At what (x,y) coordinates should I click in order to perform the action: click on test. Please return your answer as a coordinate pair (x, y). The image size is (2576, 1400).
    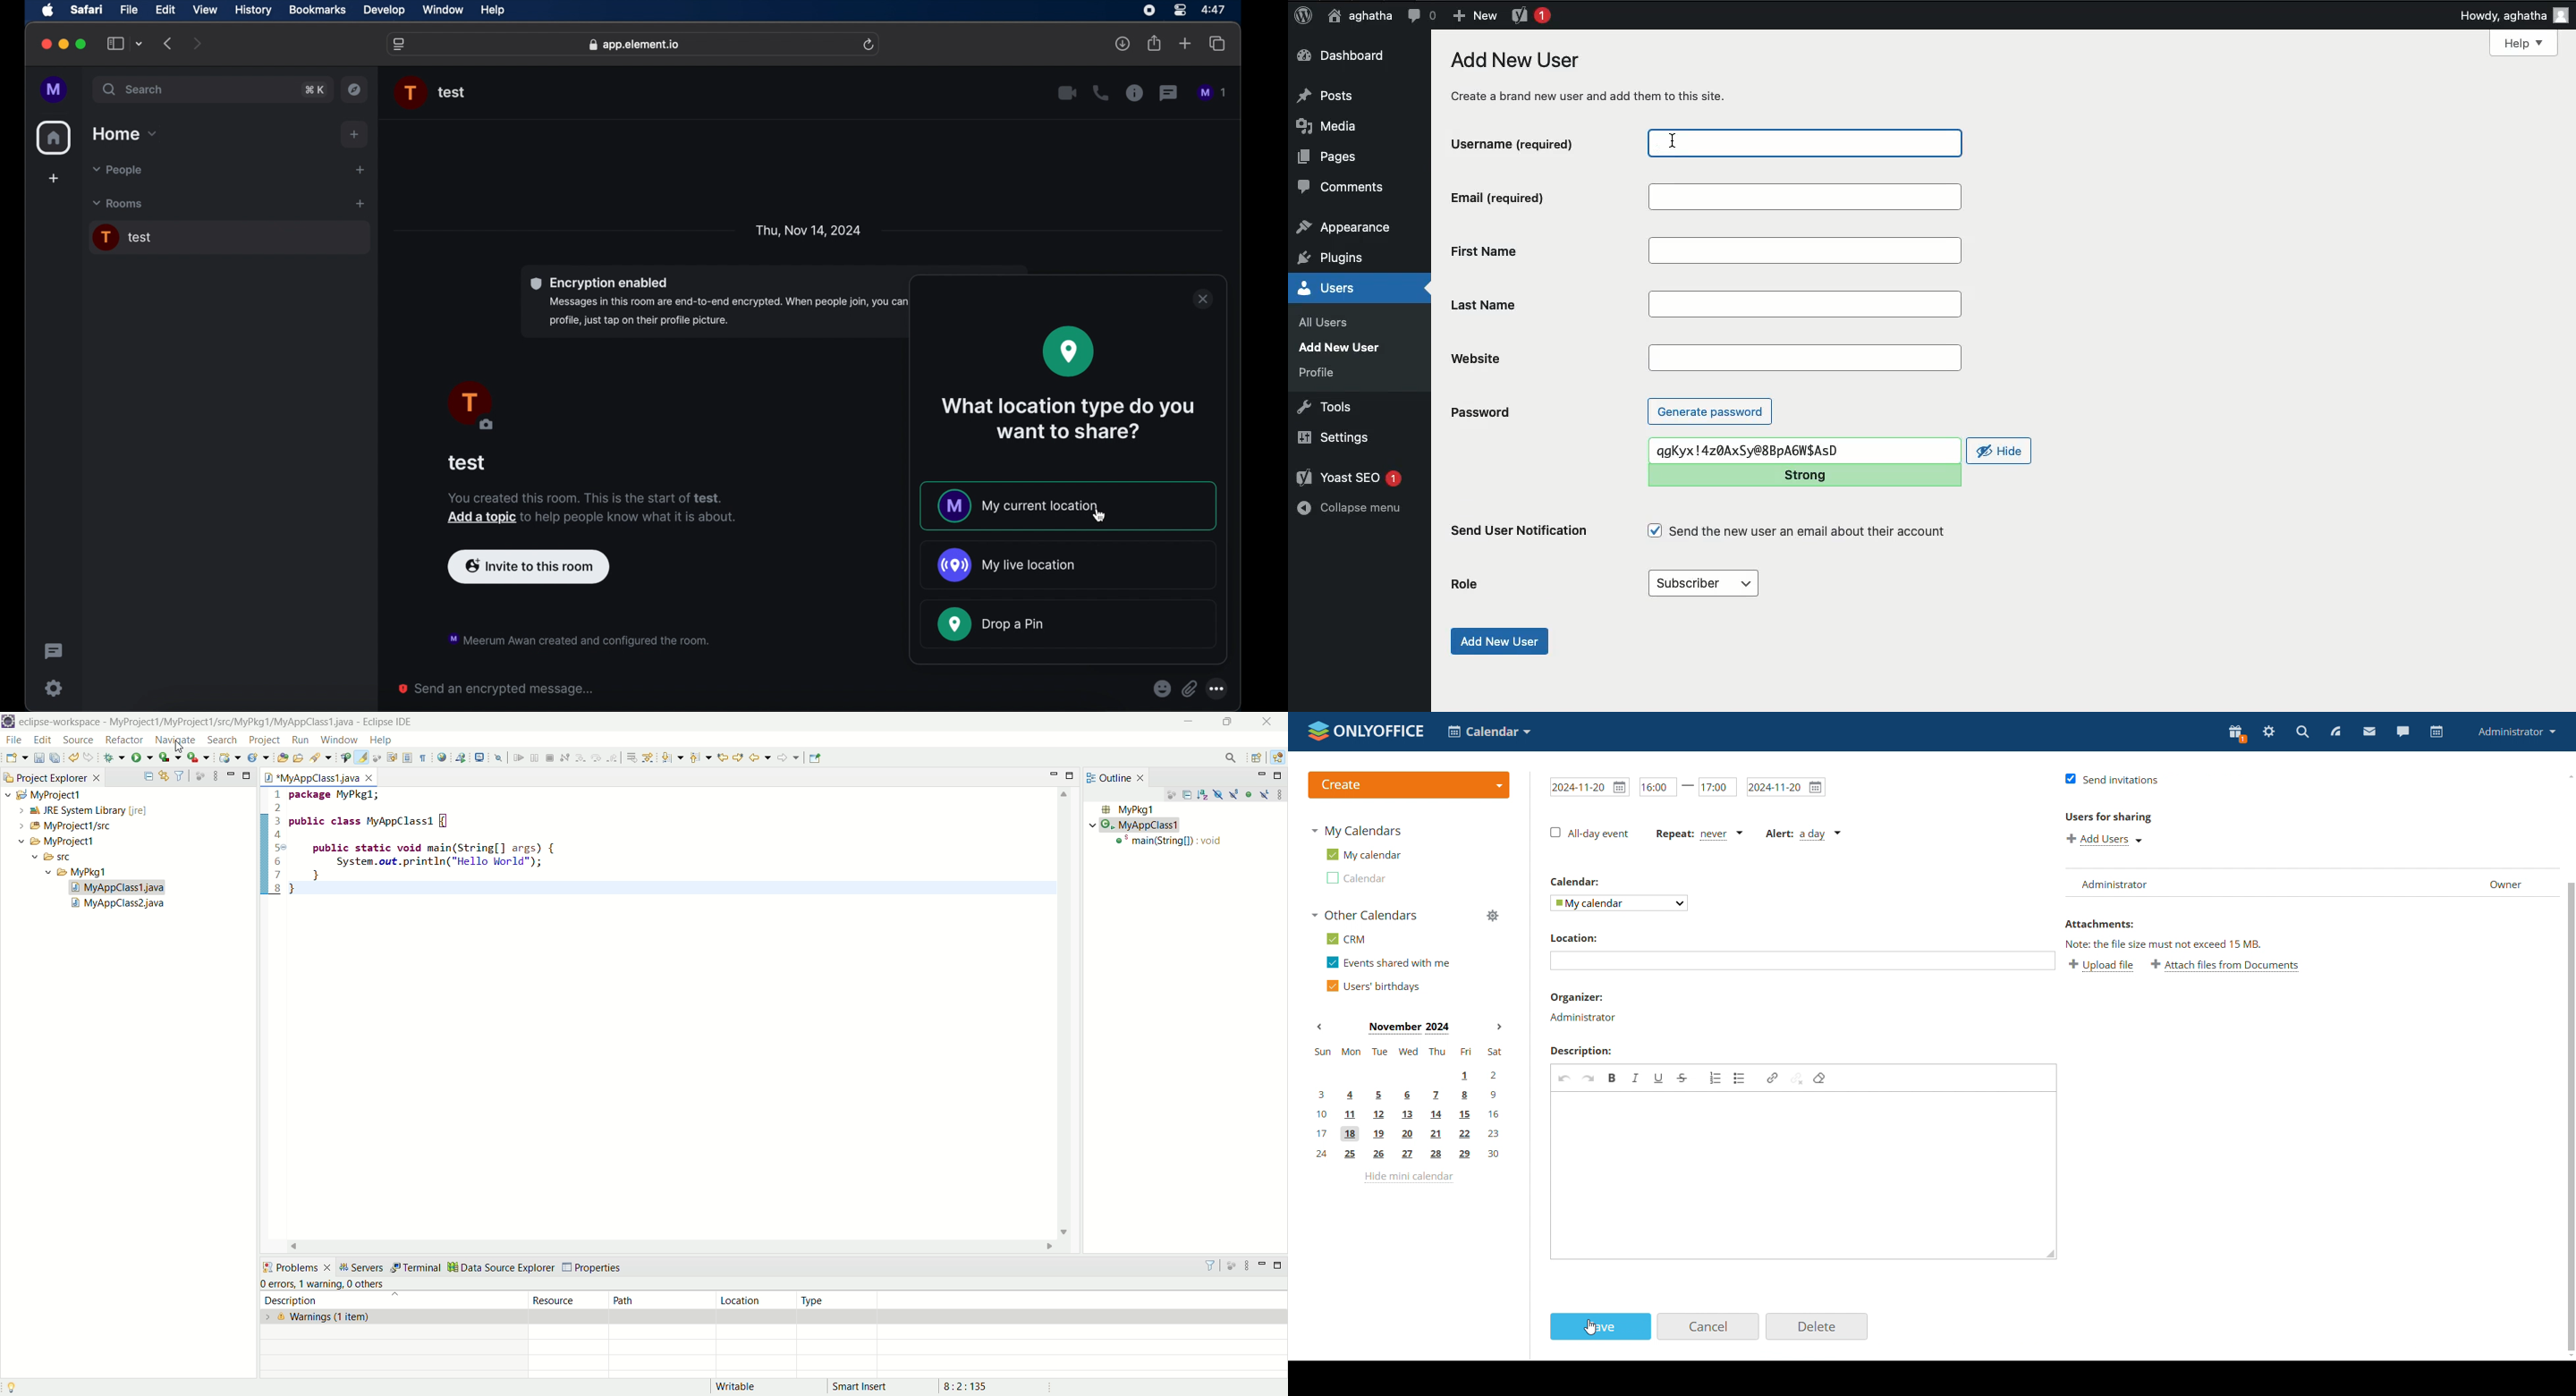
    Looking at the image, I should click on (467, 463).